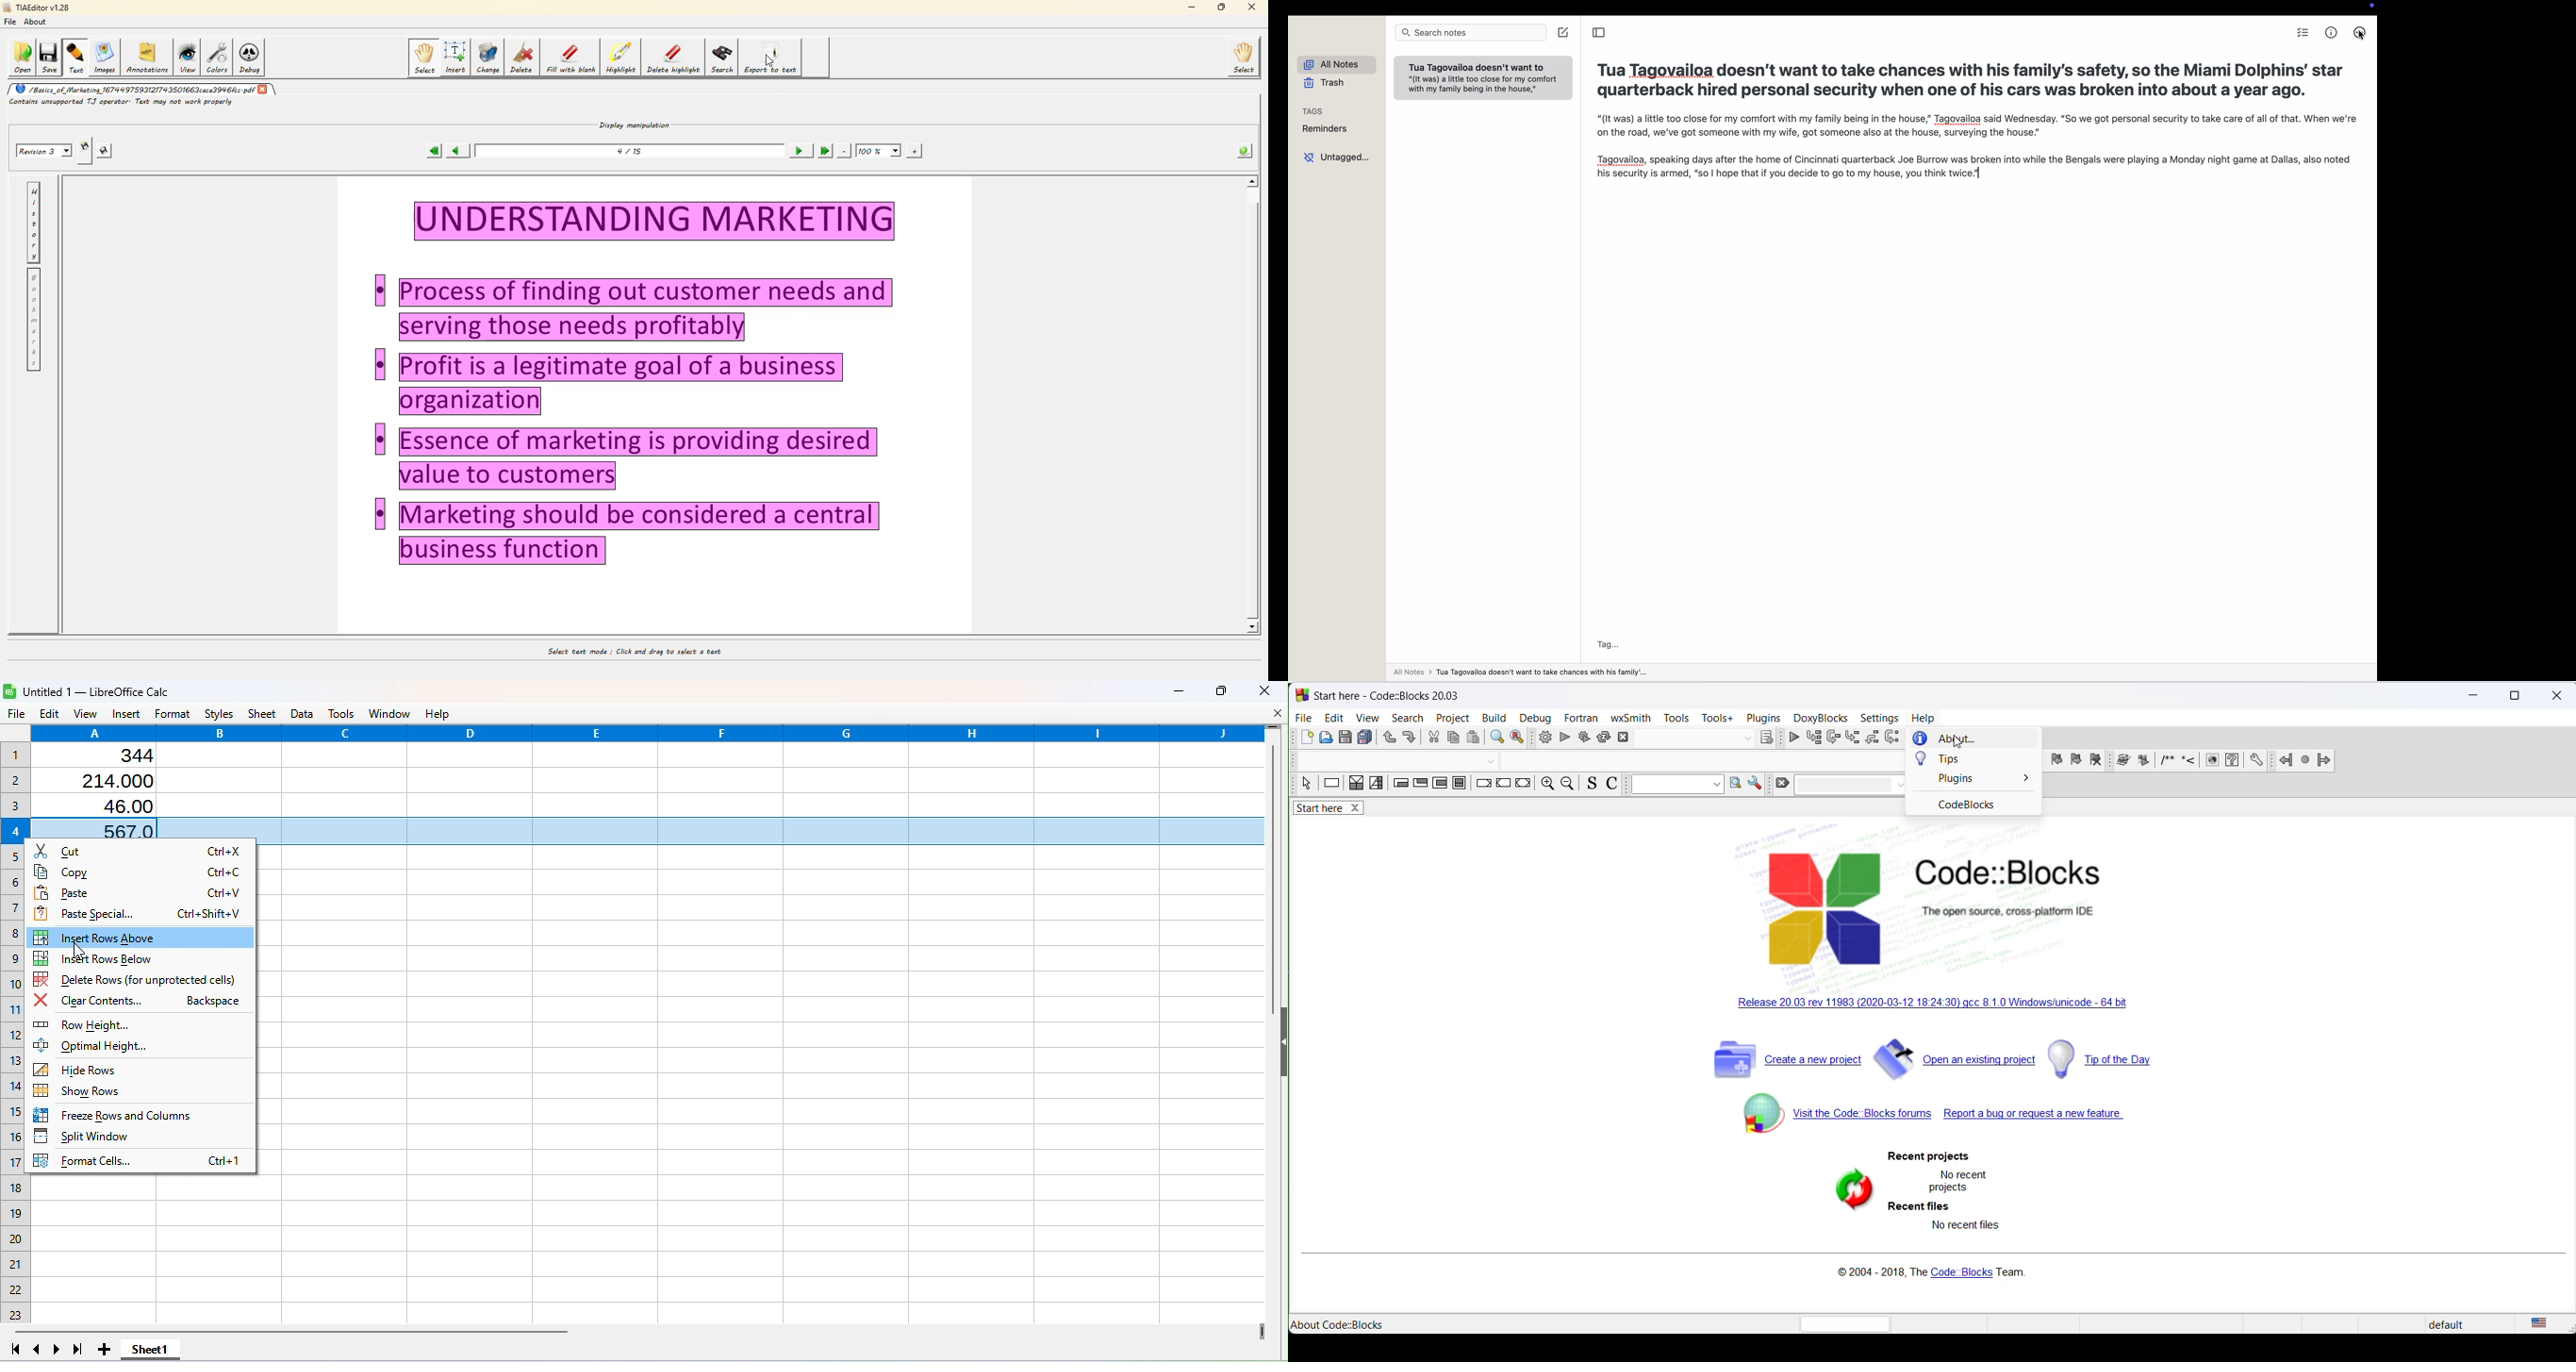 Image resolution: width=2576 pixels, height=1372 pixels. I want to click on Styles, so click(219, 712).